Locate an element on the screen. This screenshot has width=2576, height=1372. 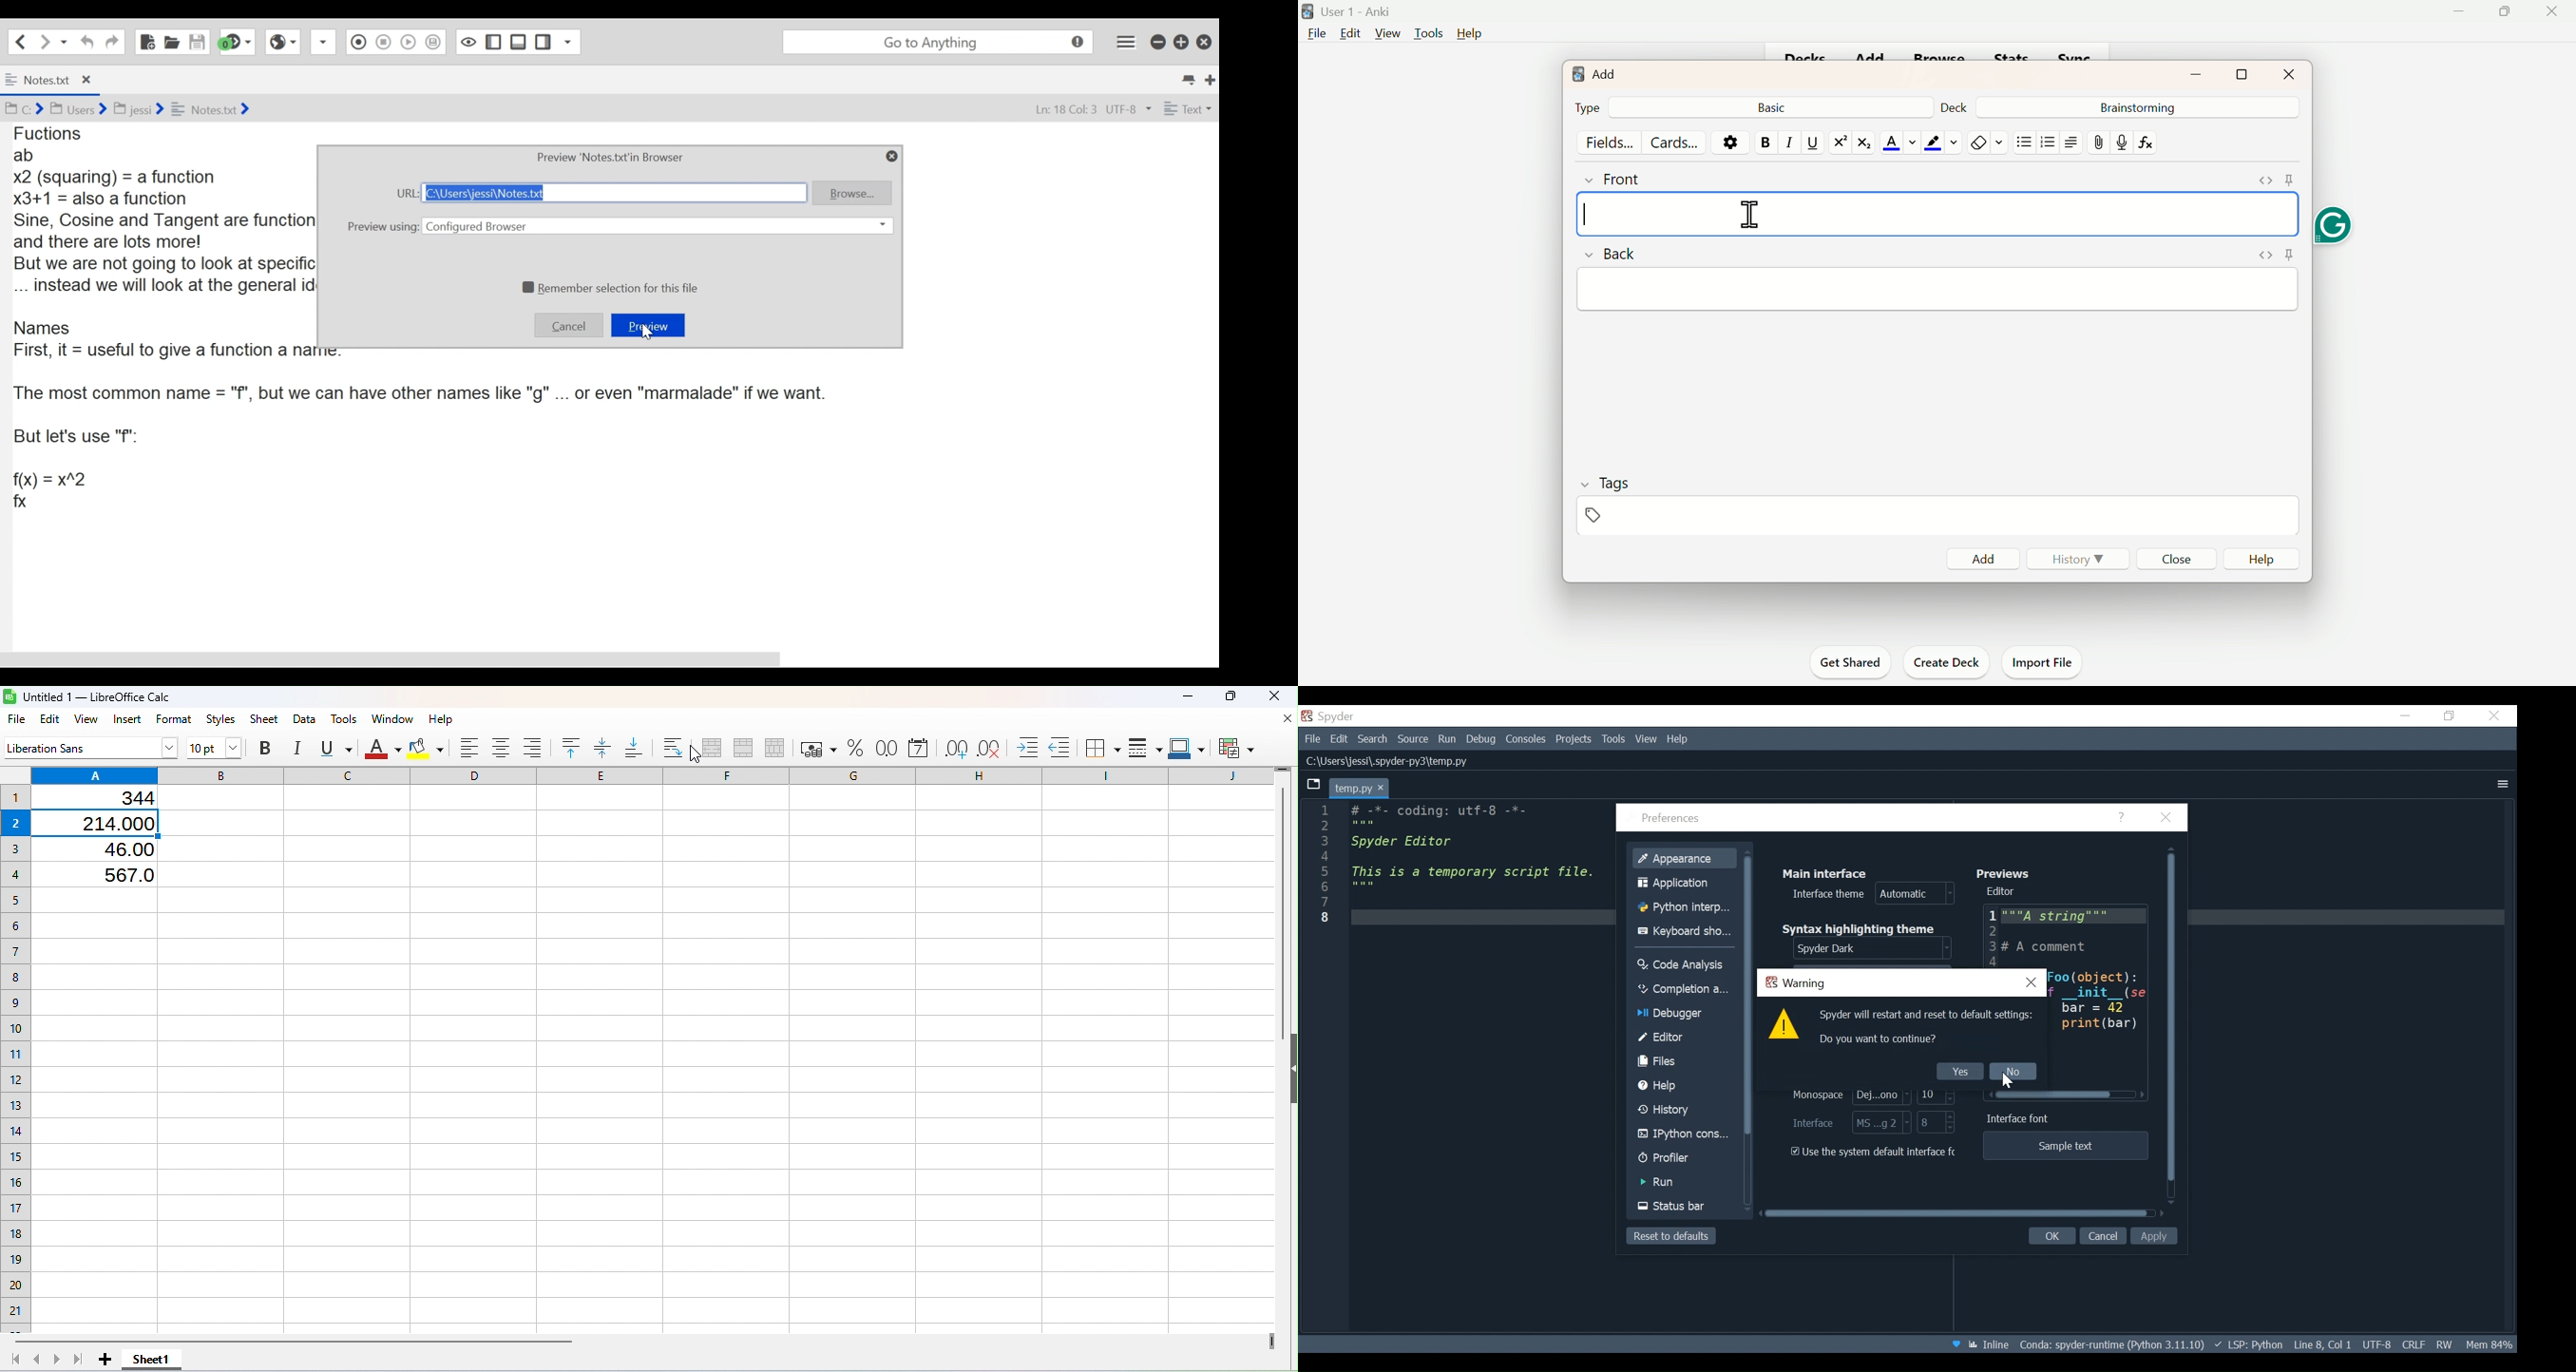
No is located at coordinates (2013, 1072).